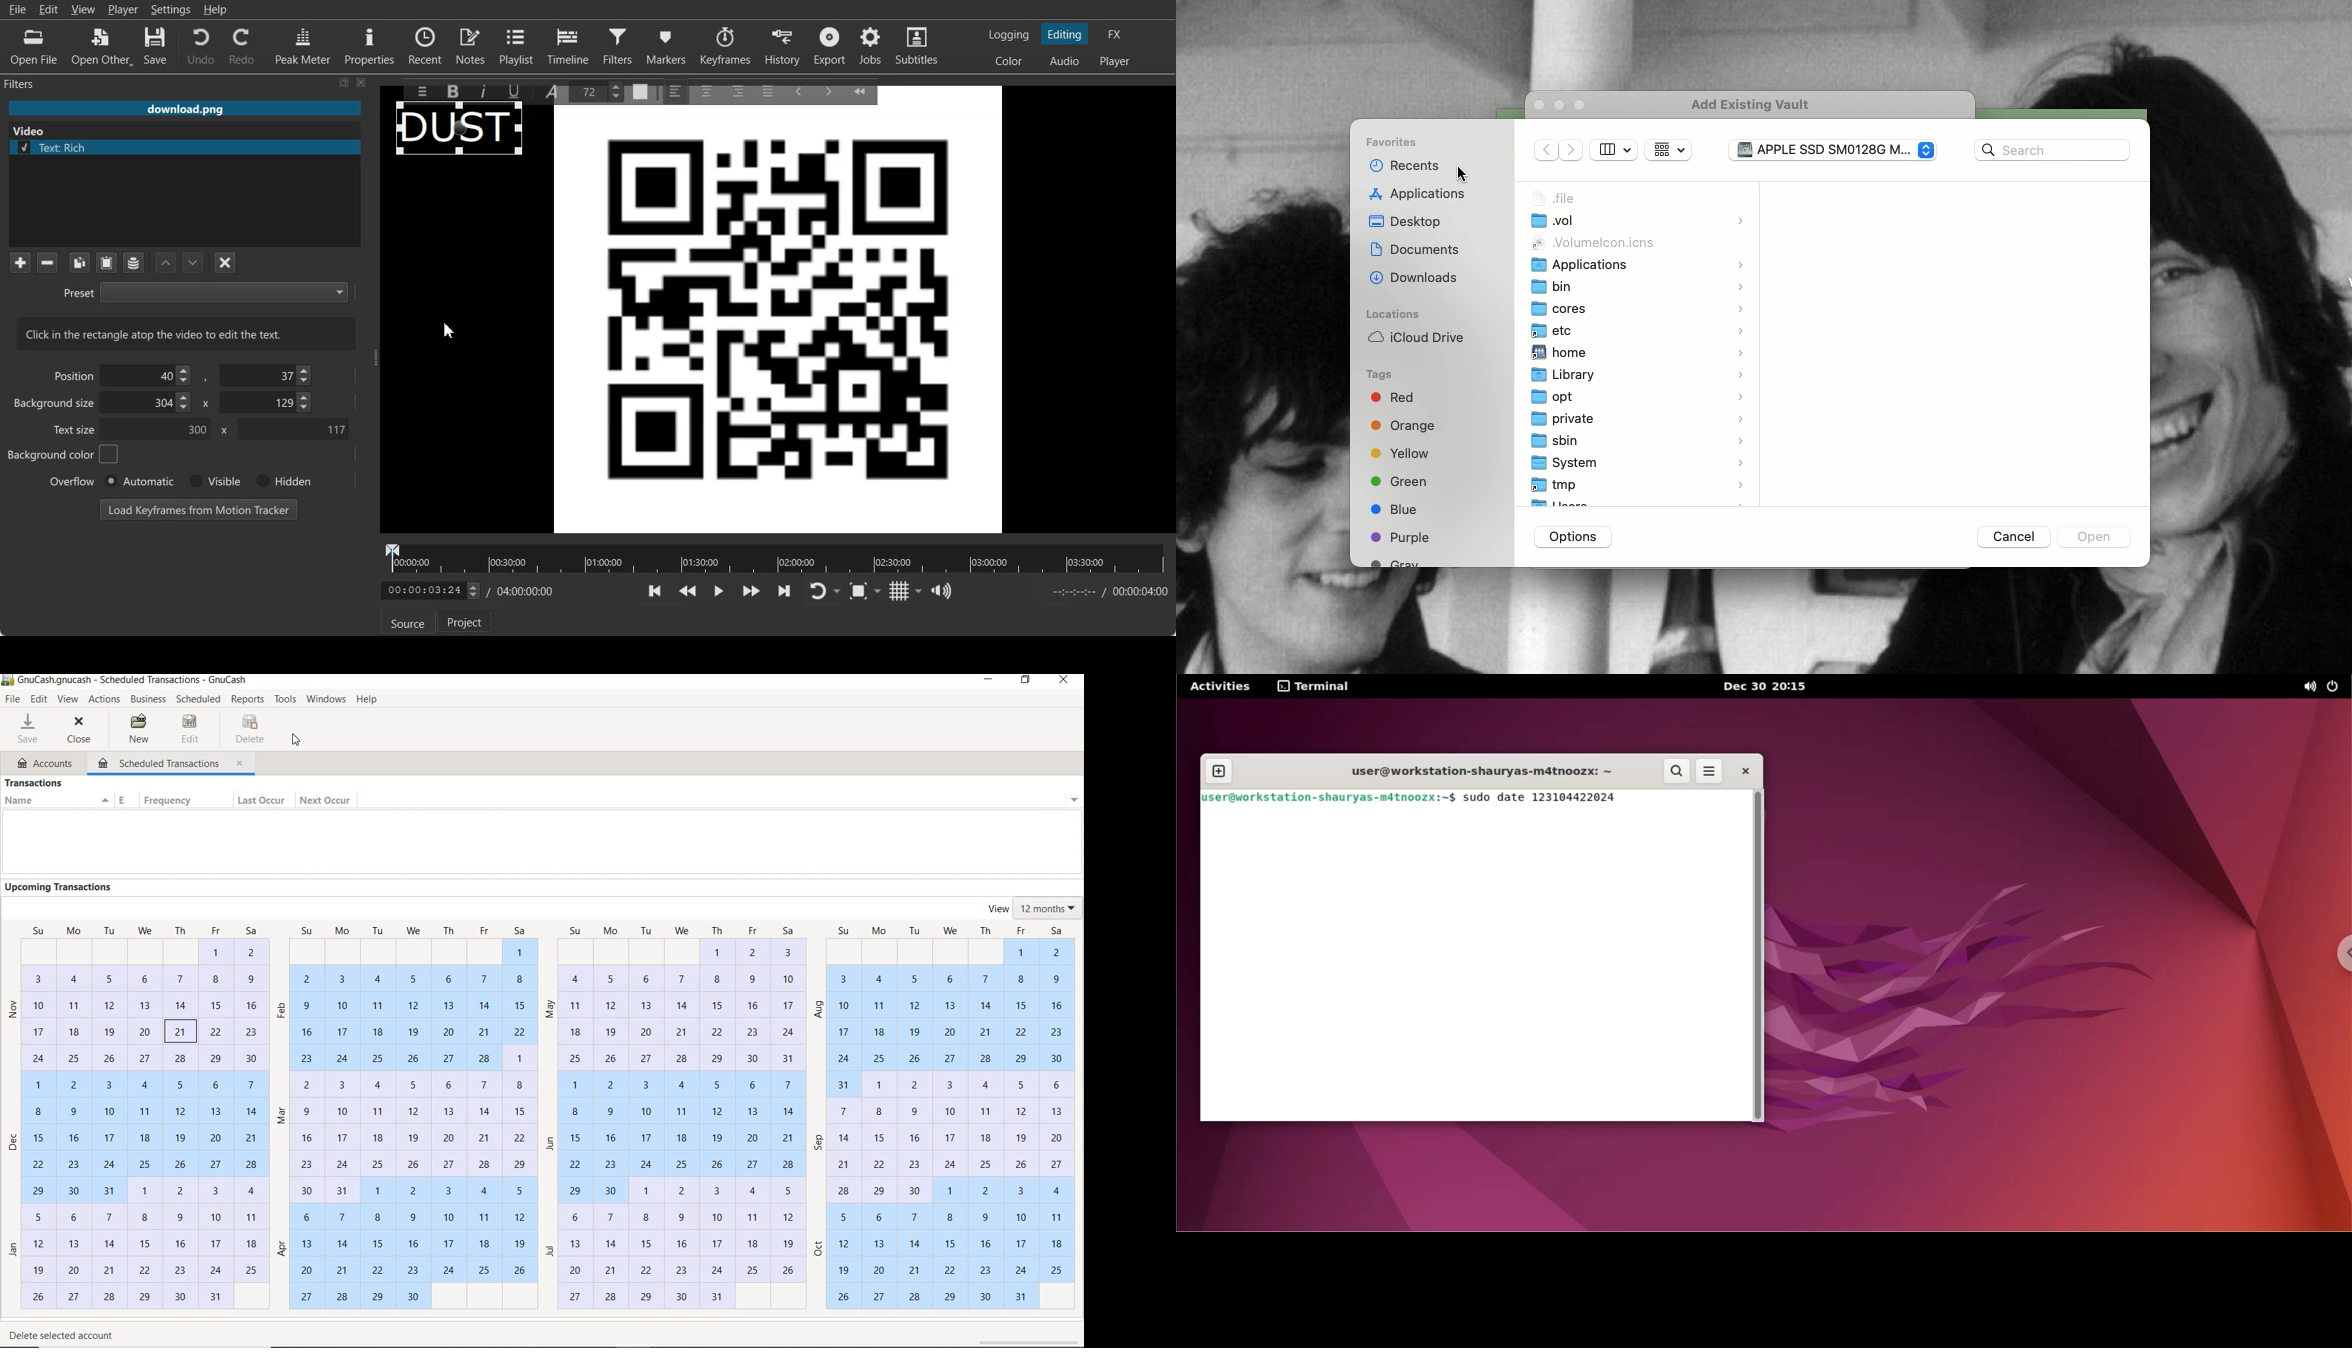 This screenshot has width=2352, height=1372. What do you see at coordinates (149, 404) in the screenshot?
I see `Background size X- Coordinate` at bounding box center [149, 404].